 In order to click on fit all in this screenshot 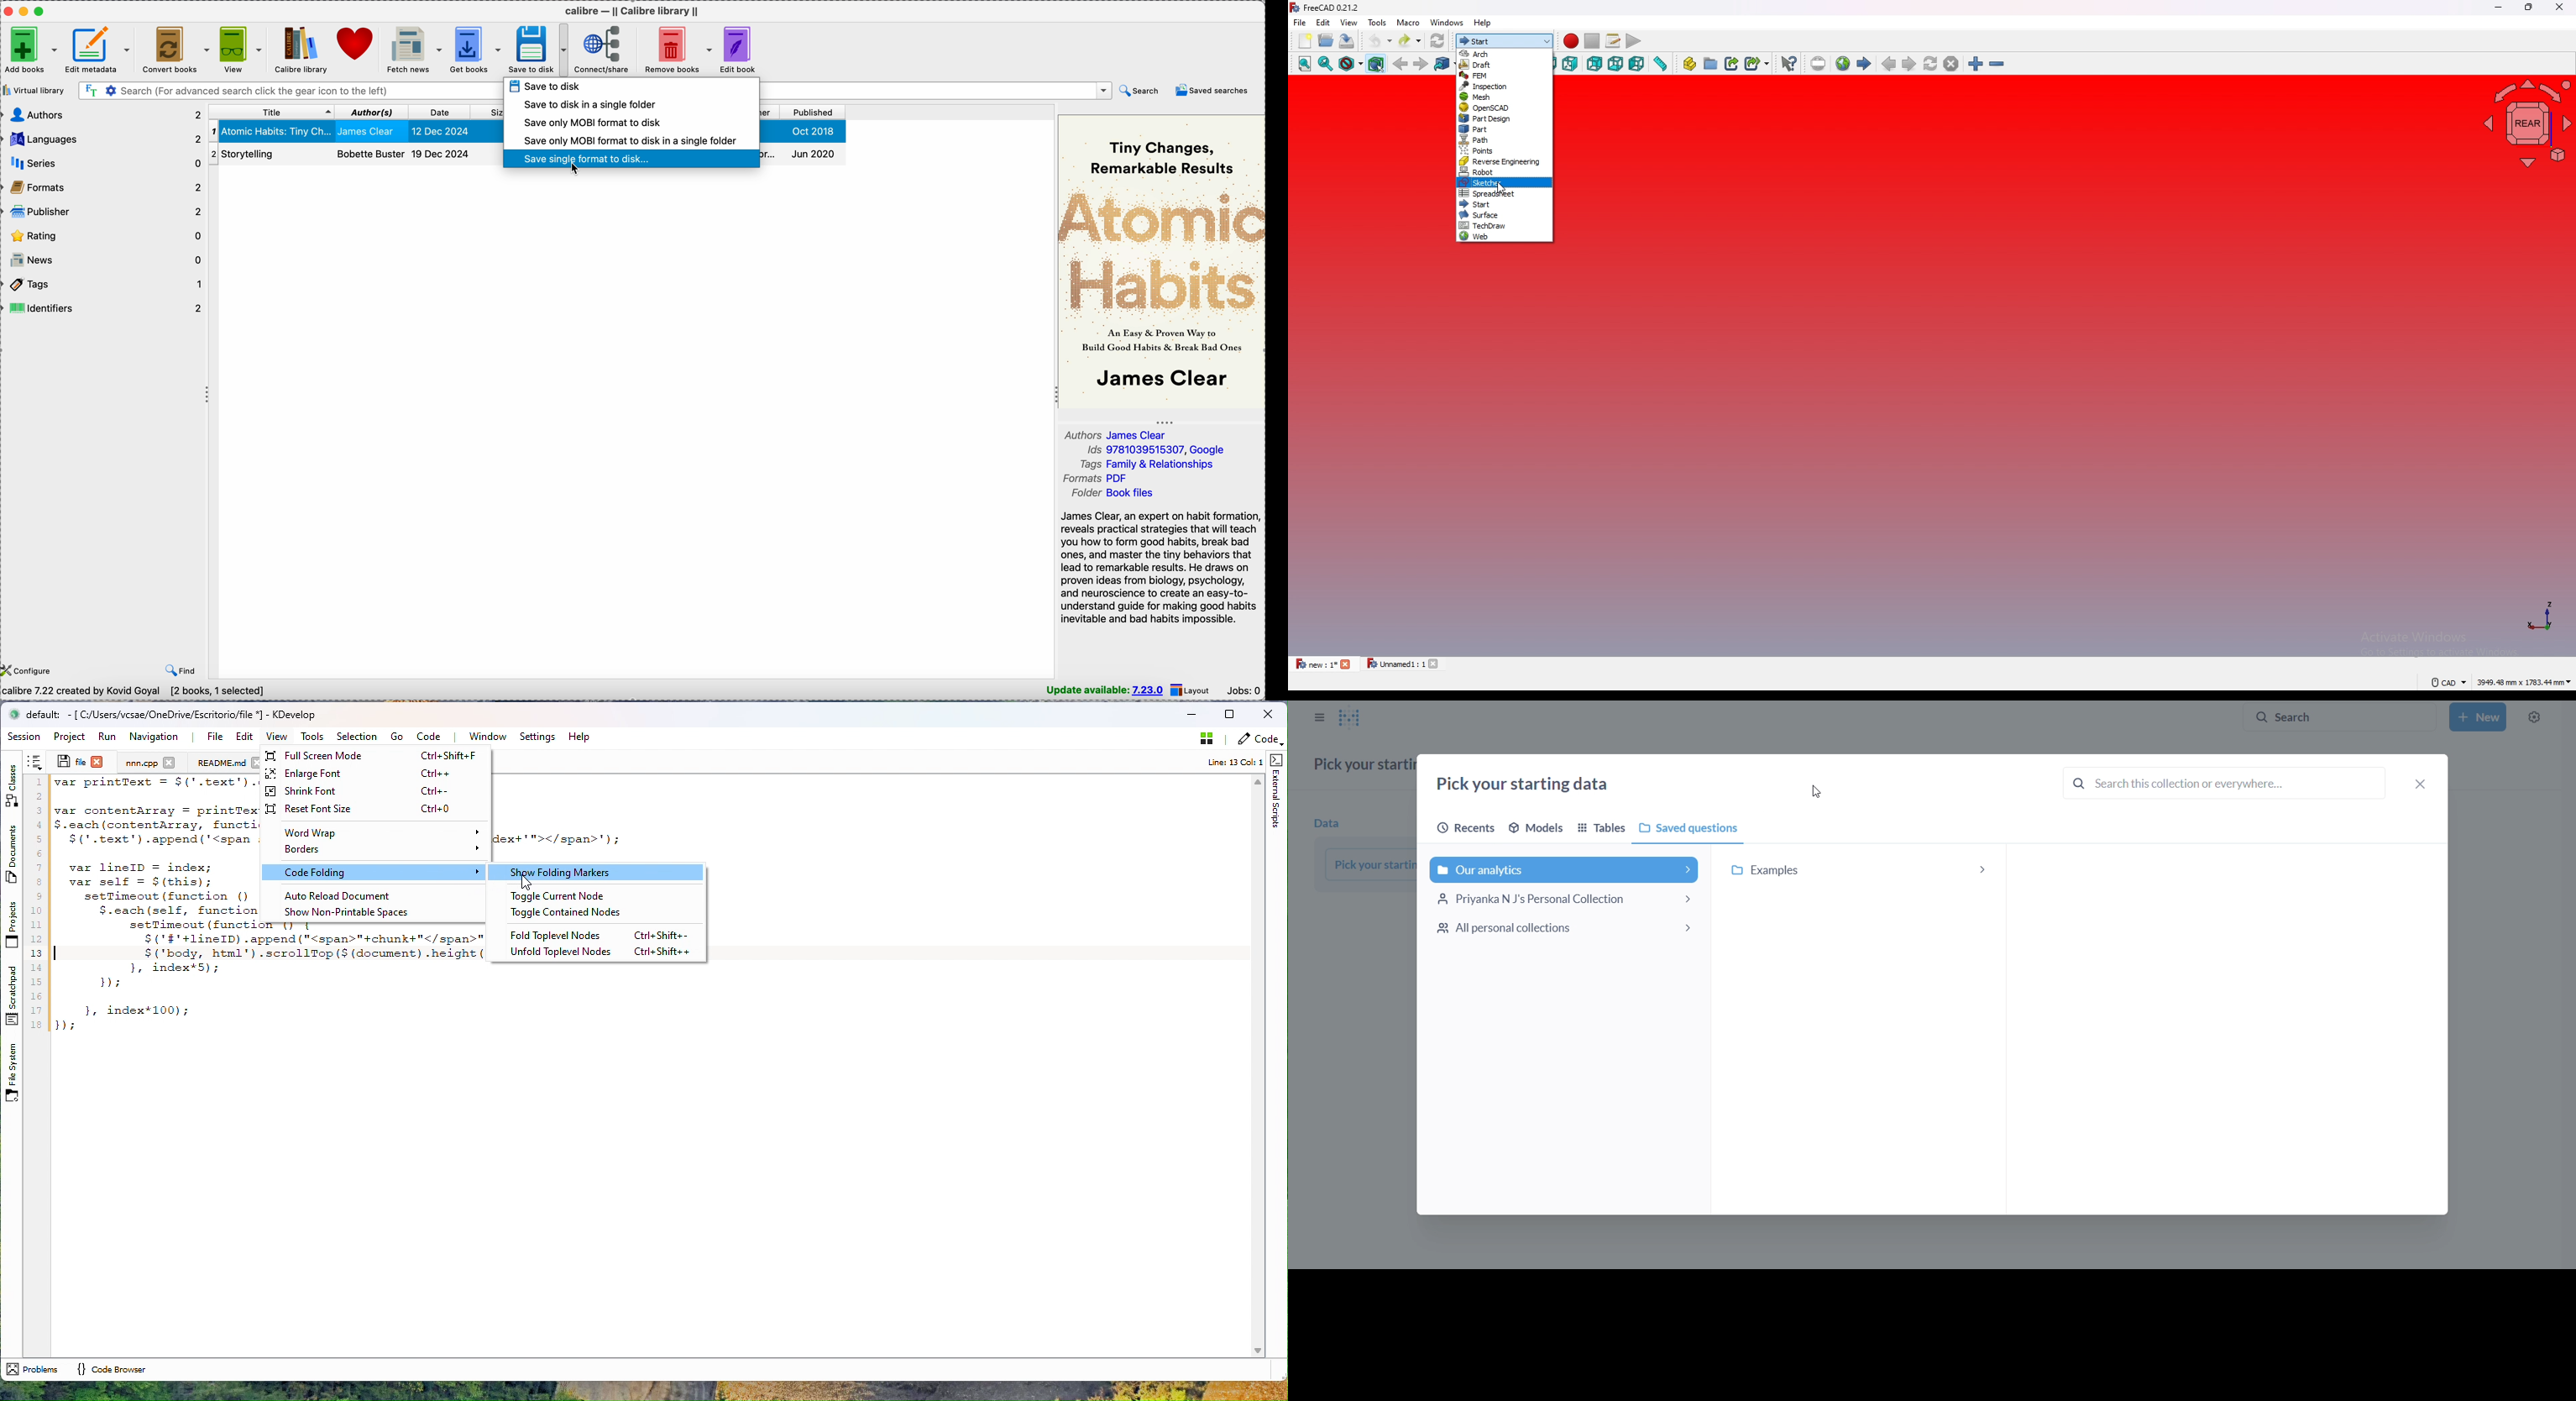, I will do `click(1304, 64)`.